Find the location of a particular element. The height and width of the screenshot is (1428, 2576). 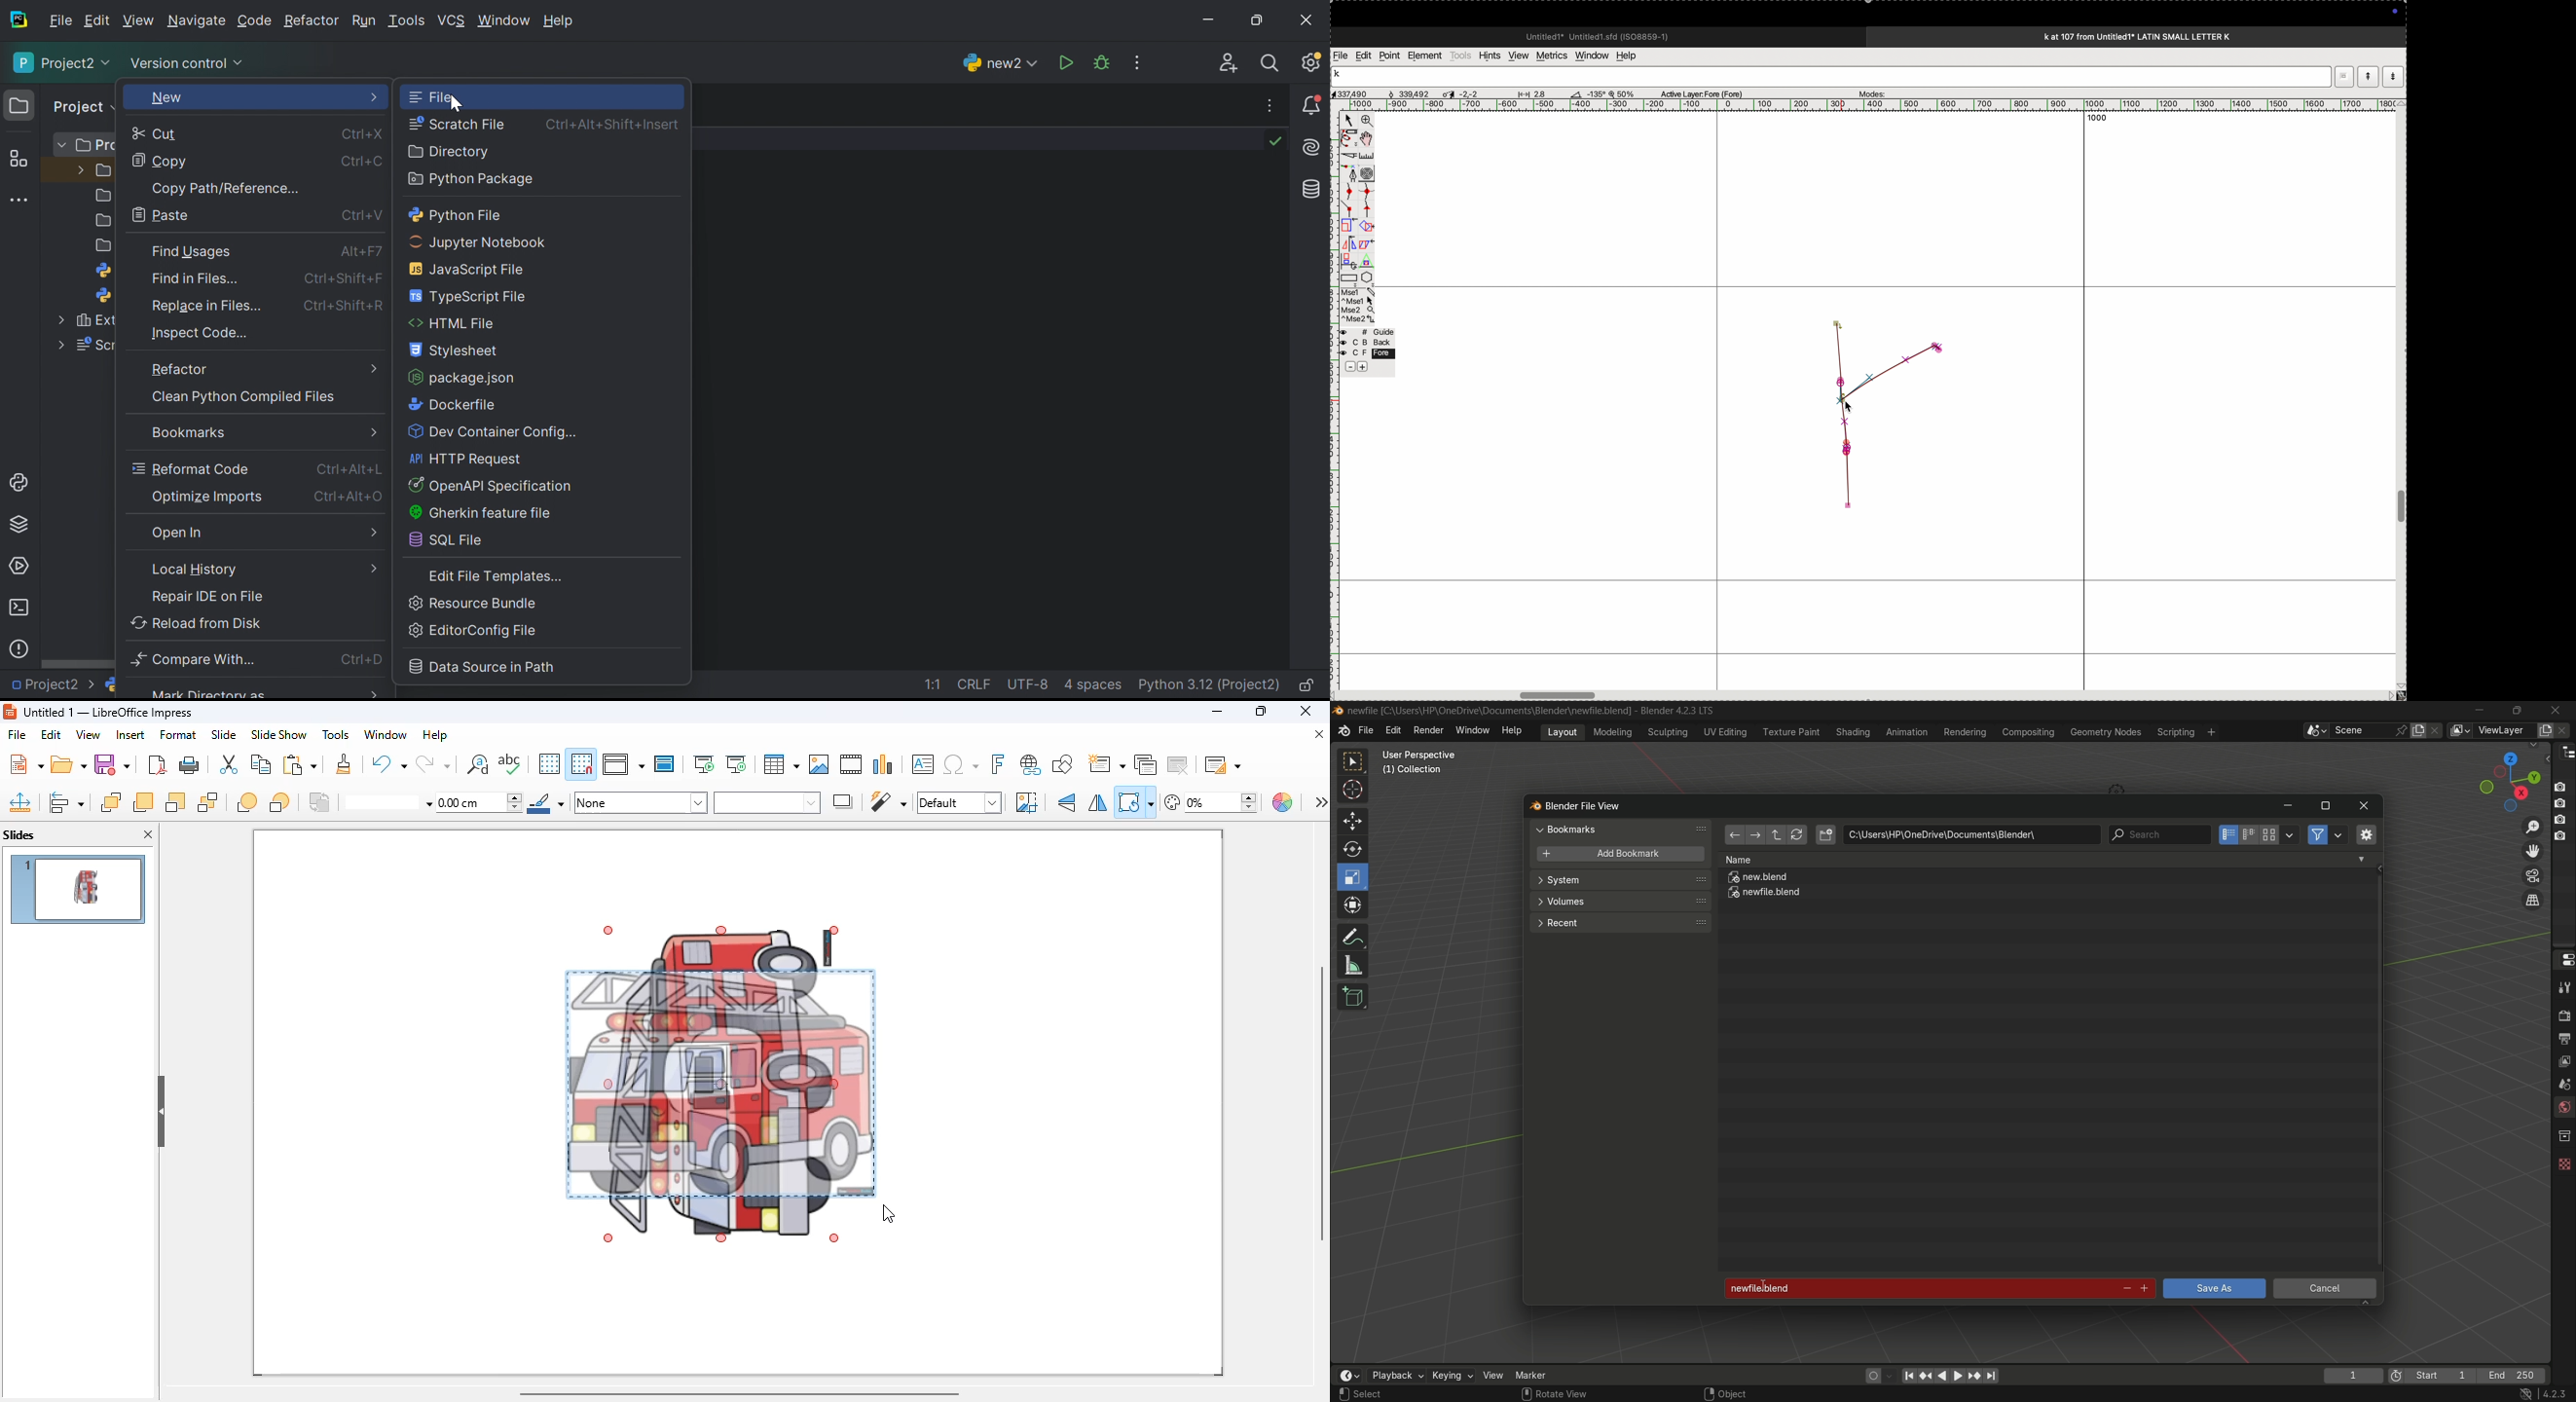

insert hyperlink is located at coordinates (1031, 764).